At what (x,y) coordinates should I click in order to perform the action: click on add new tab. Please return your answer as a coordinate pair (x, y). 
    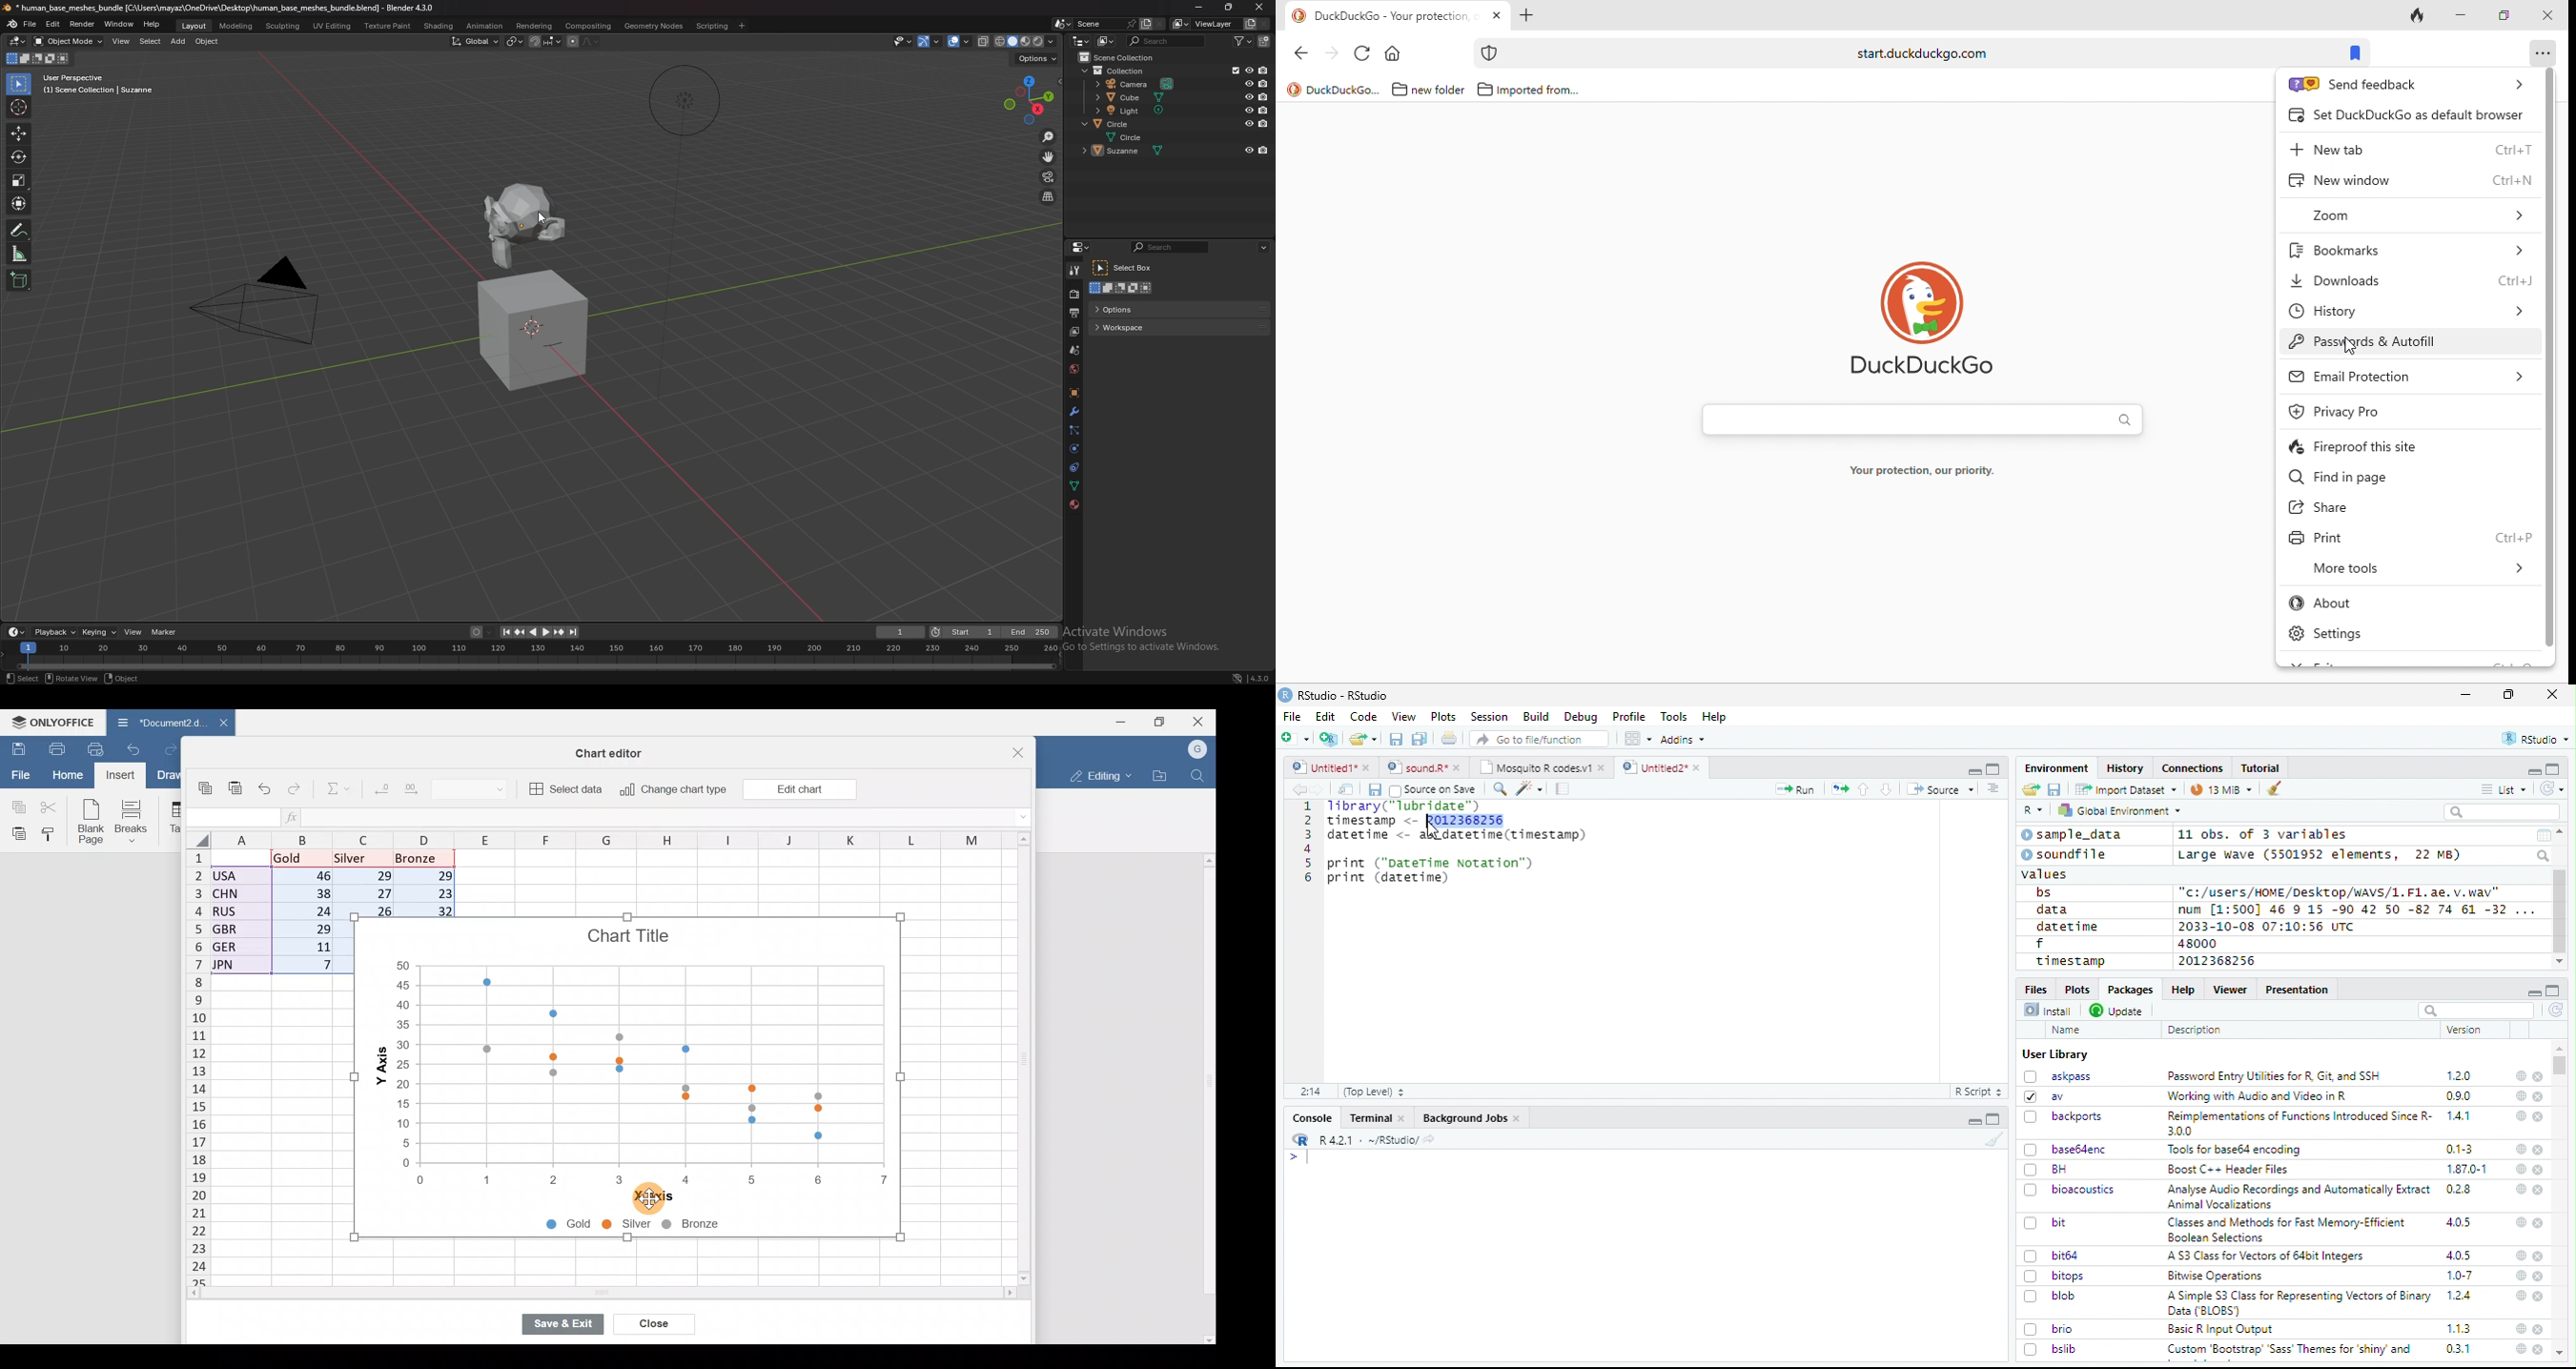
    Looking at the image, I should click on (1529, 15).